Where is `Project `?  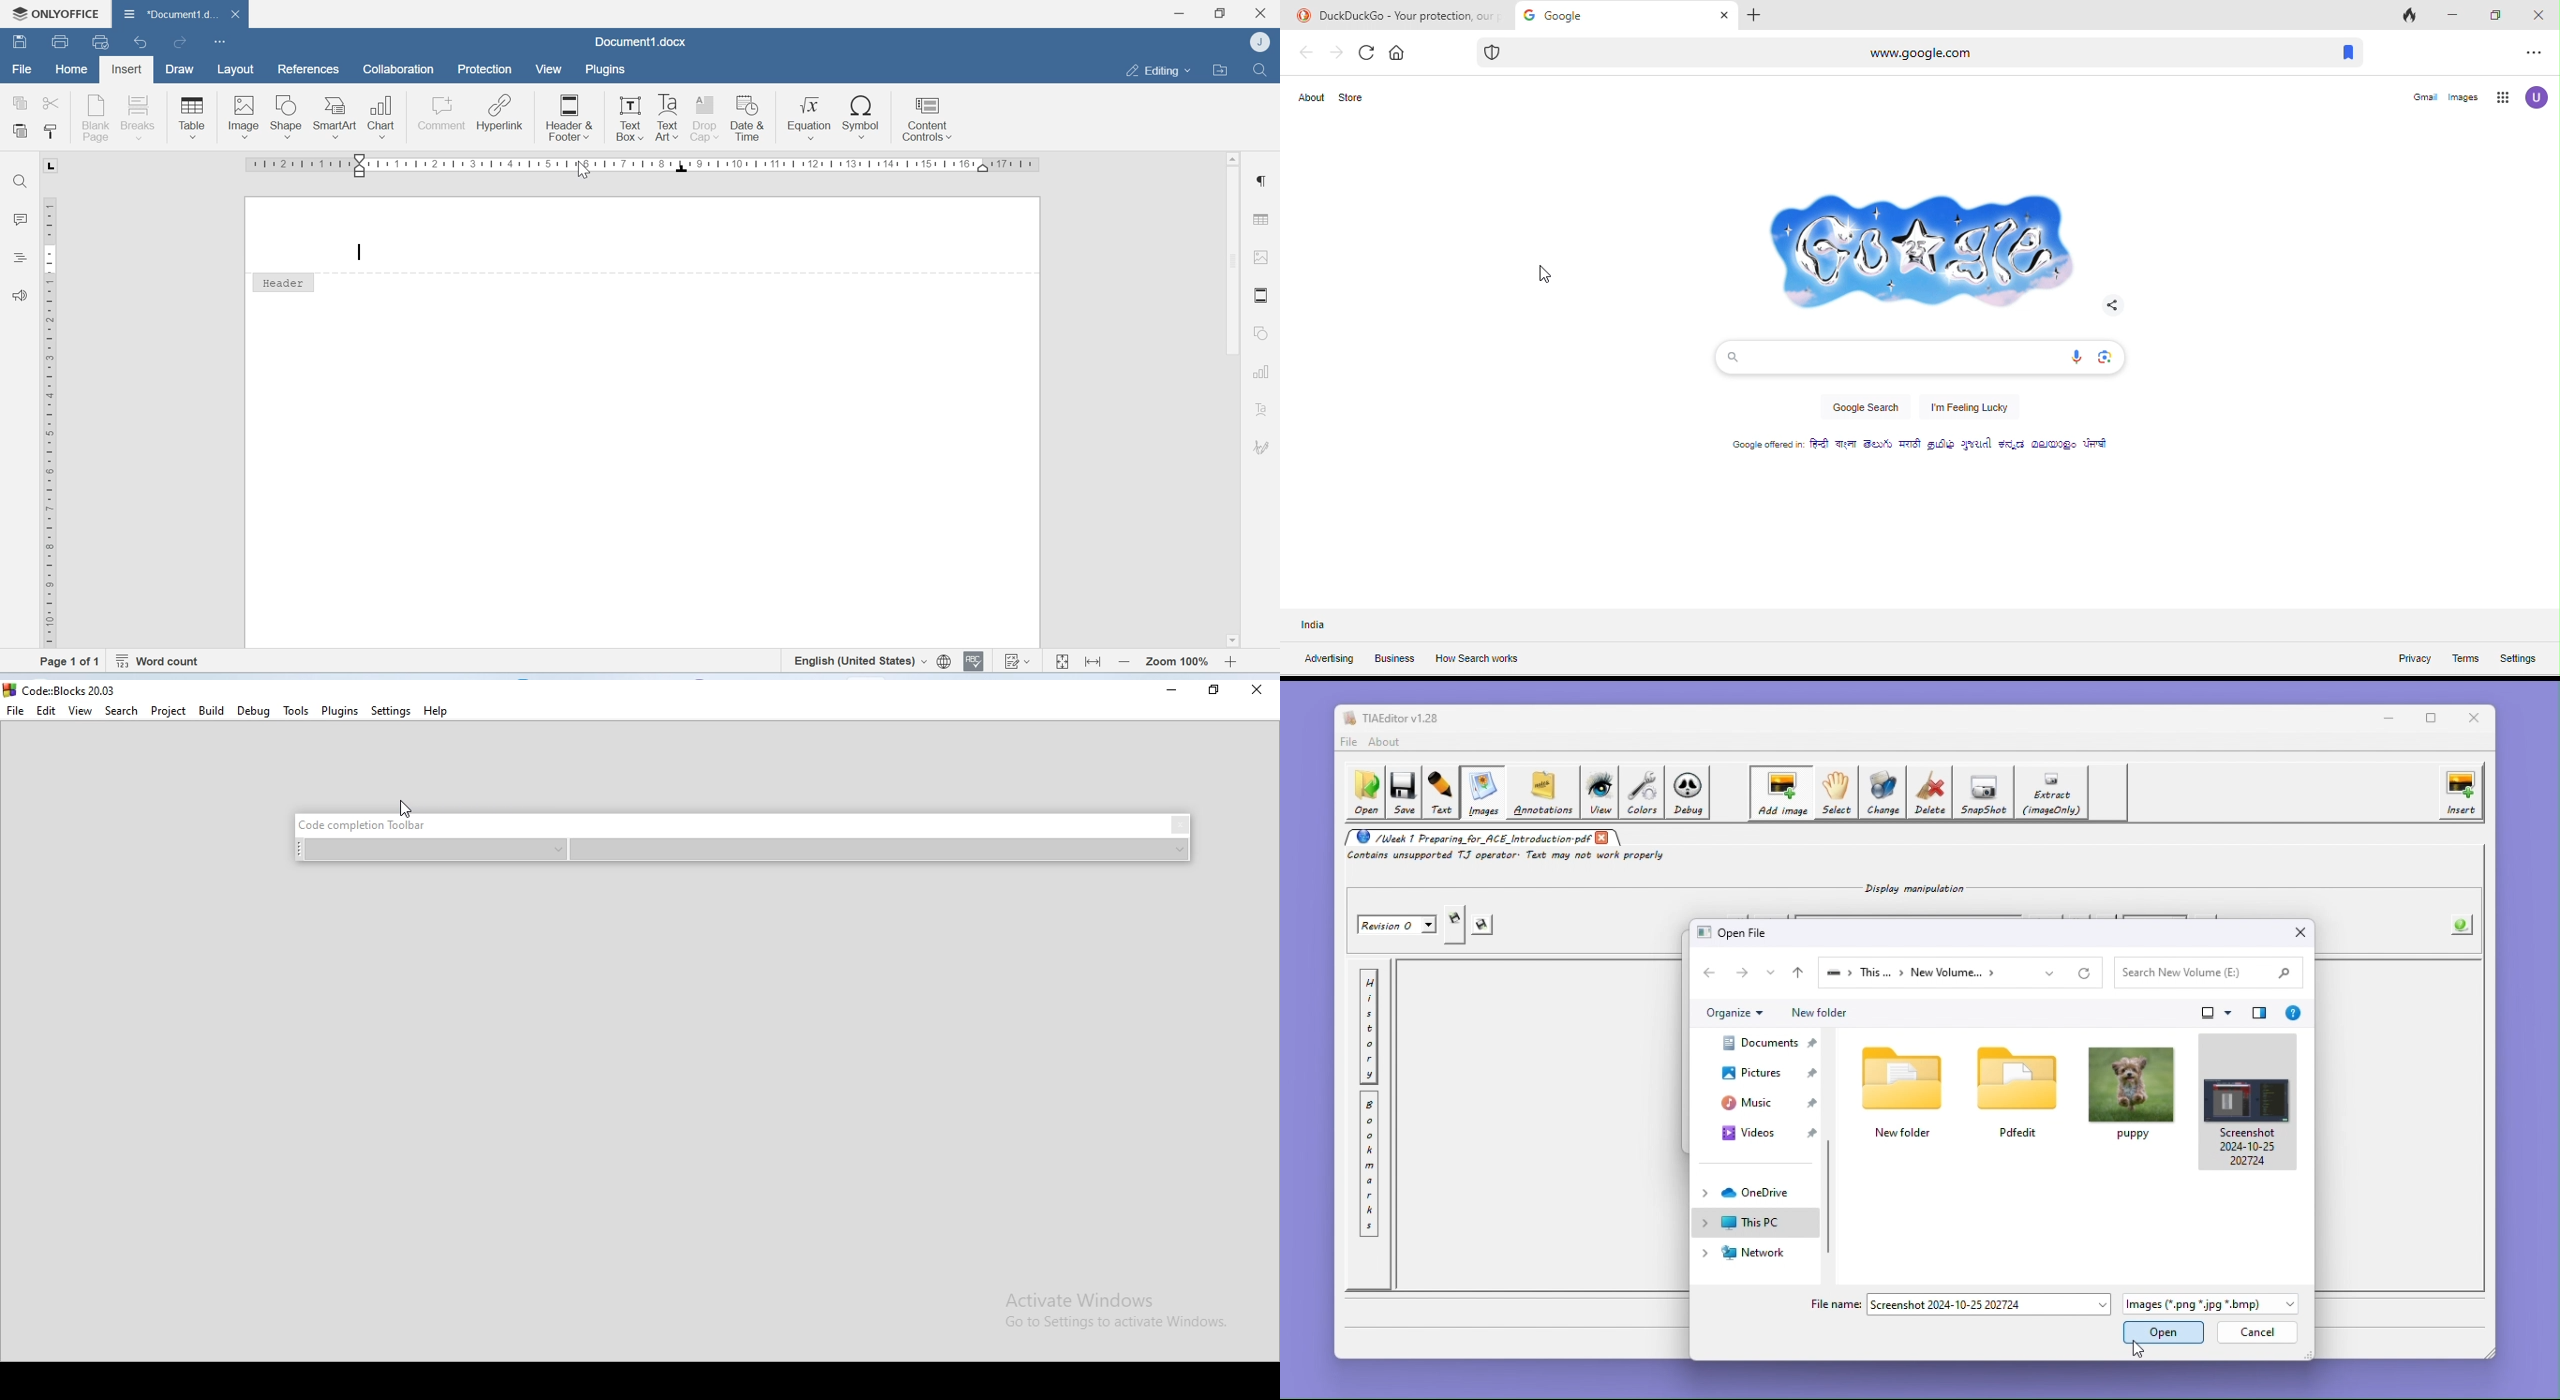
Project  is located at coordinates (167, 711).